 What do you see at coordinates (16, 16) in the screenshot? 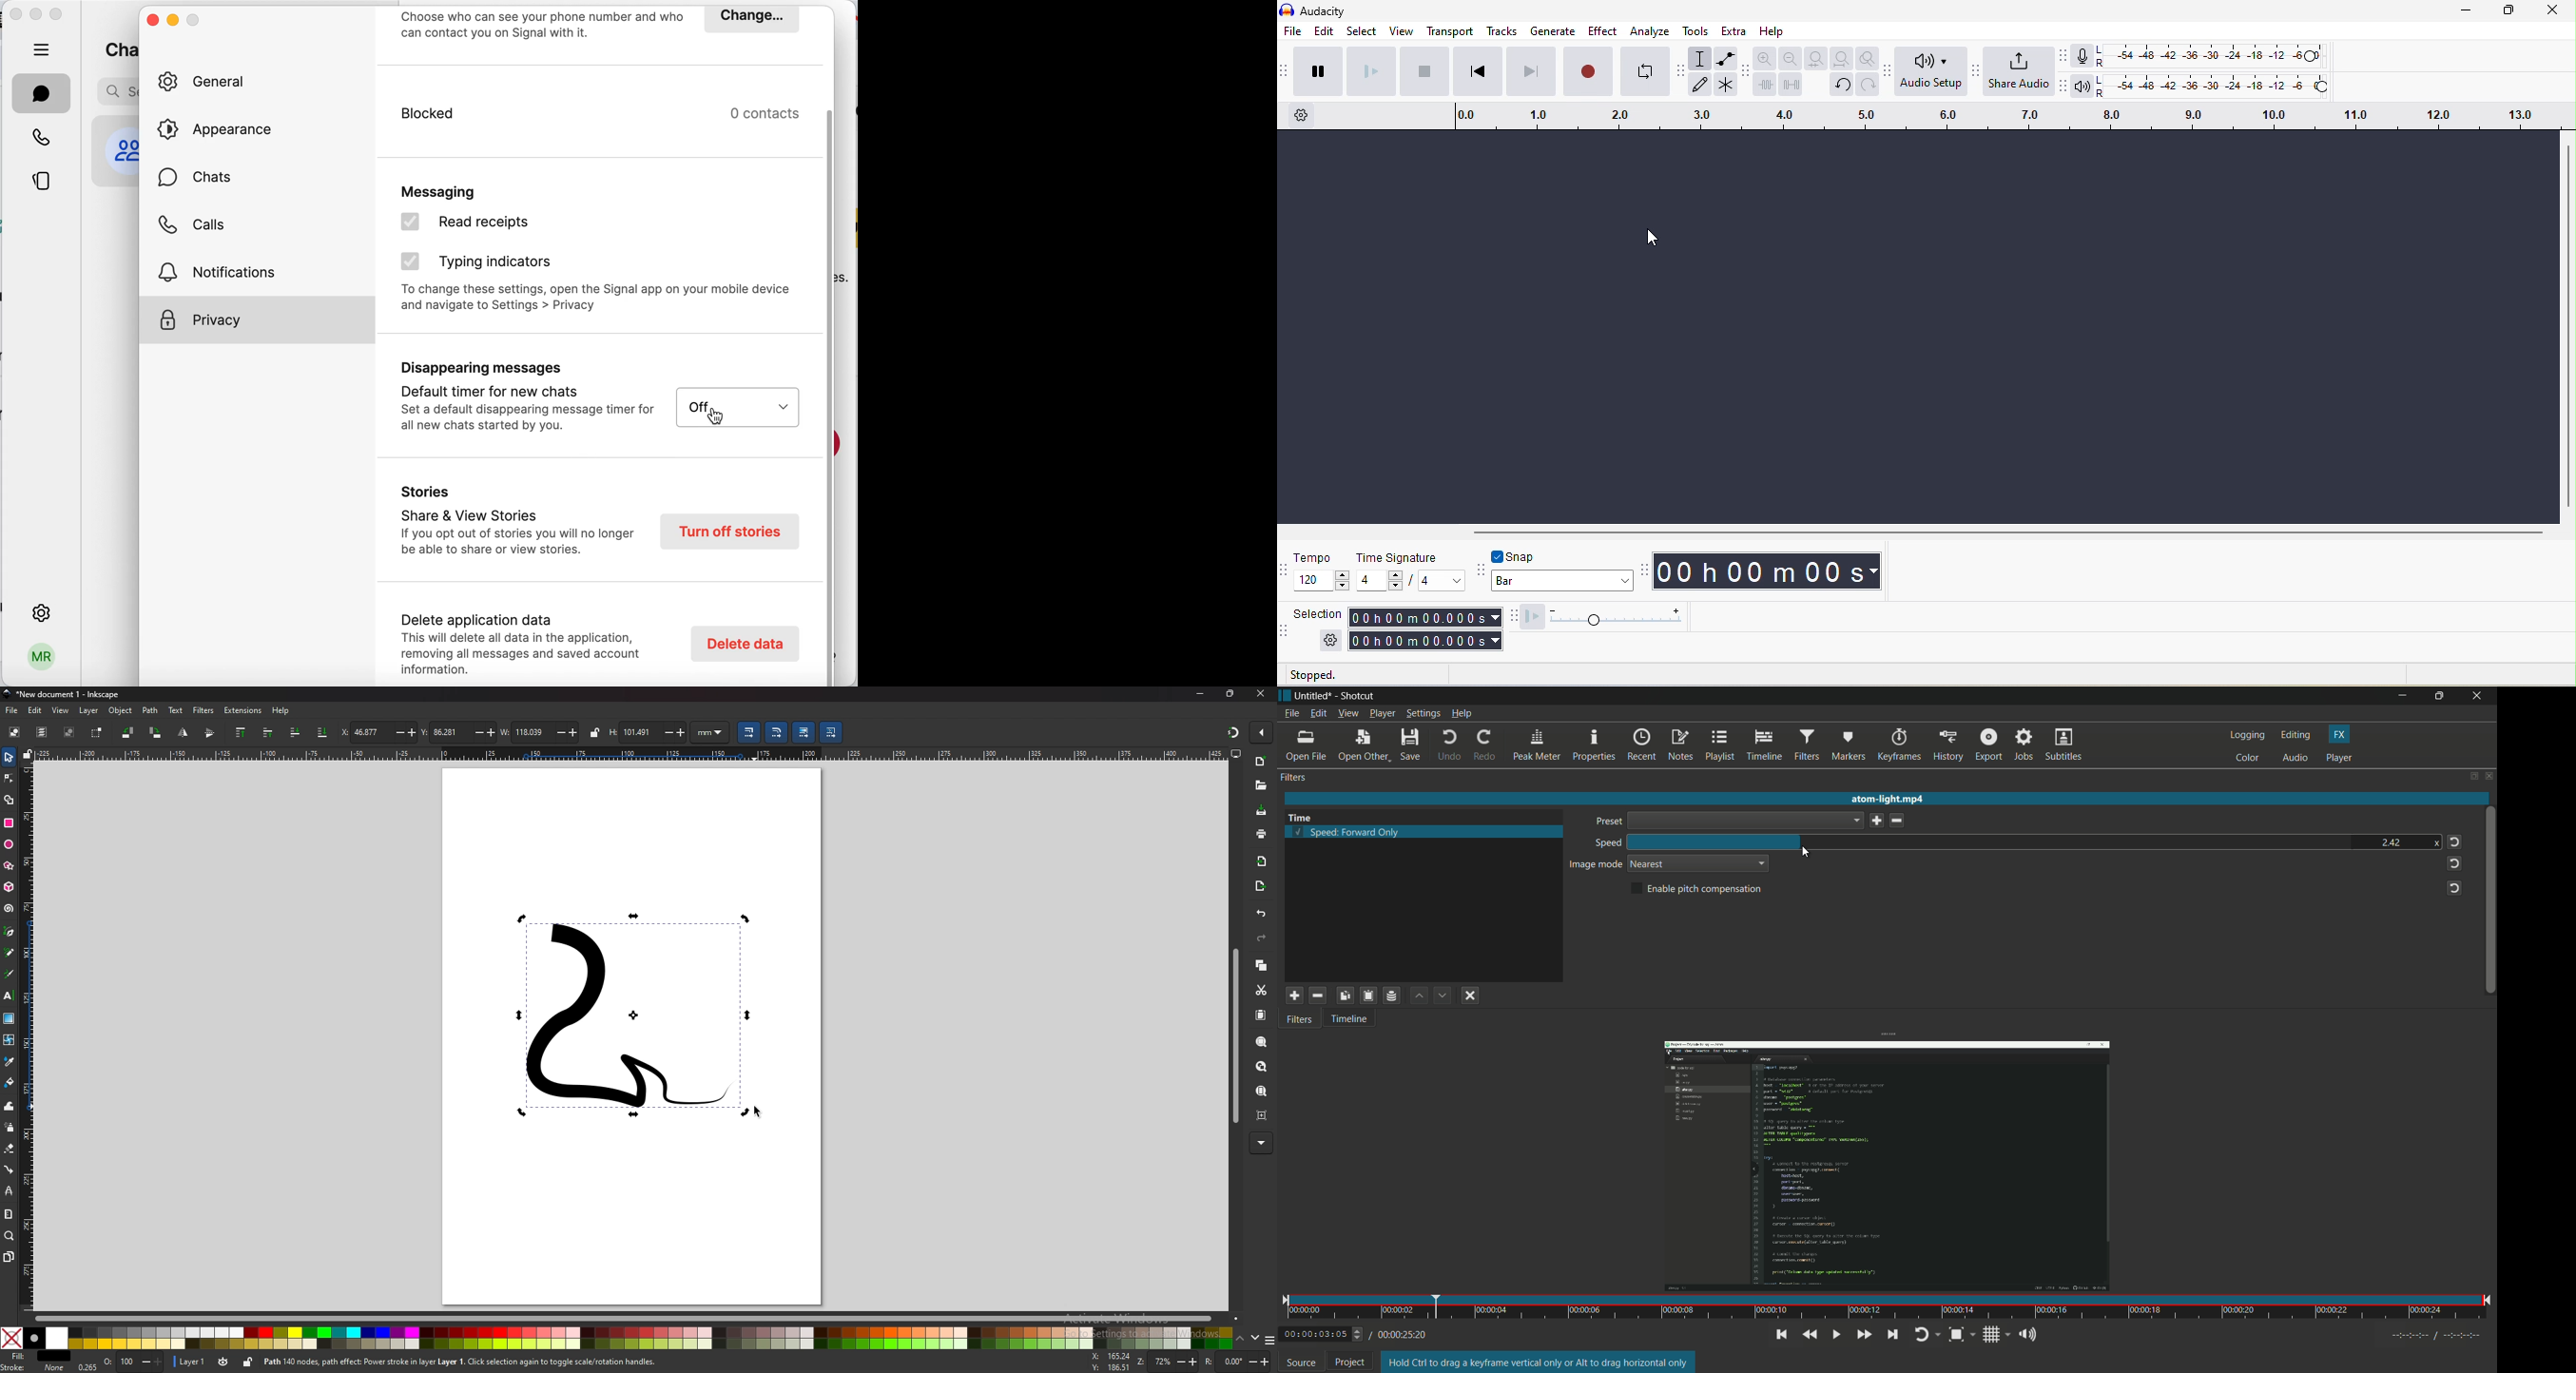
I see `close` at bounding box center [16, 16].